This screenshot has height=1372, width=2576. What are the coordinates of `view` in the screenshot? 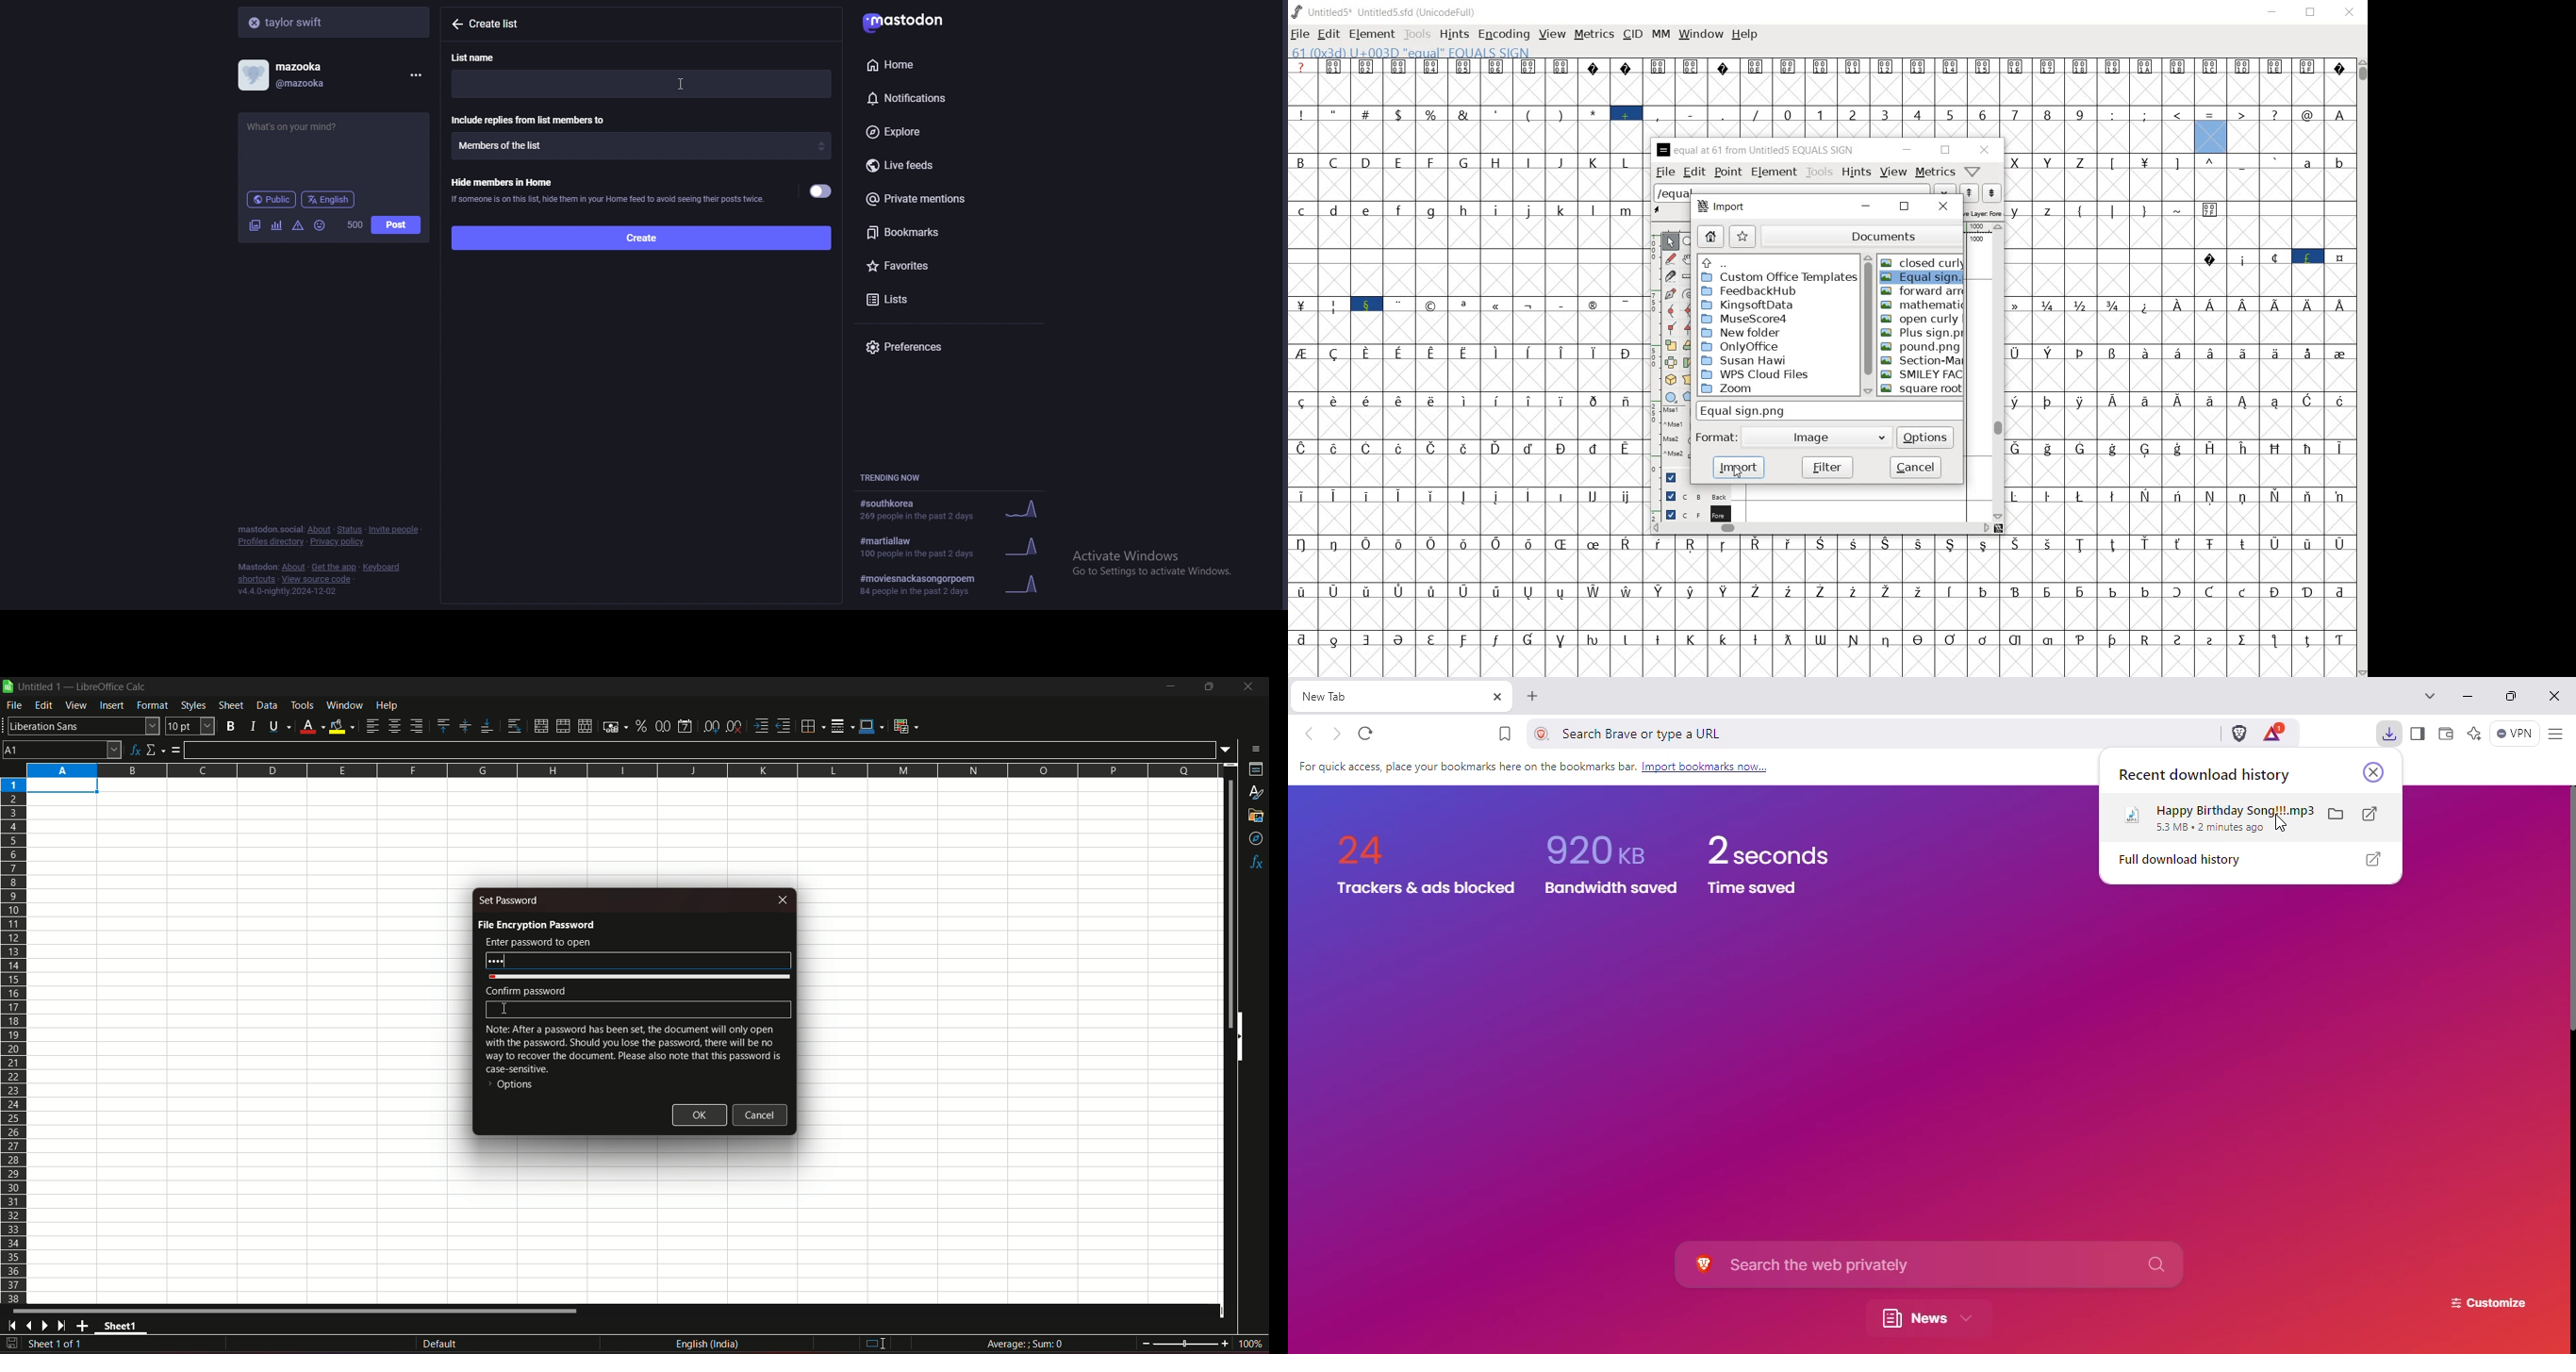 It's located at (76, 705).